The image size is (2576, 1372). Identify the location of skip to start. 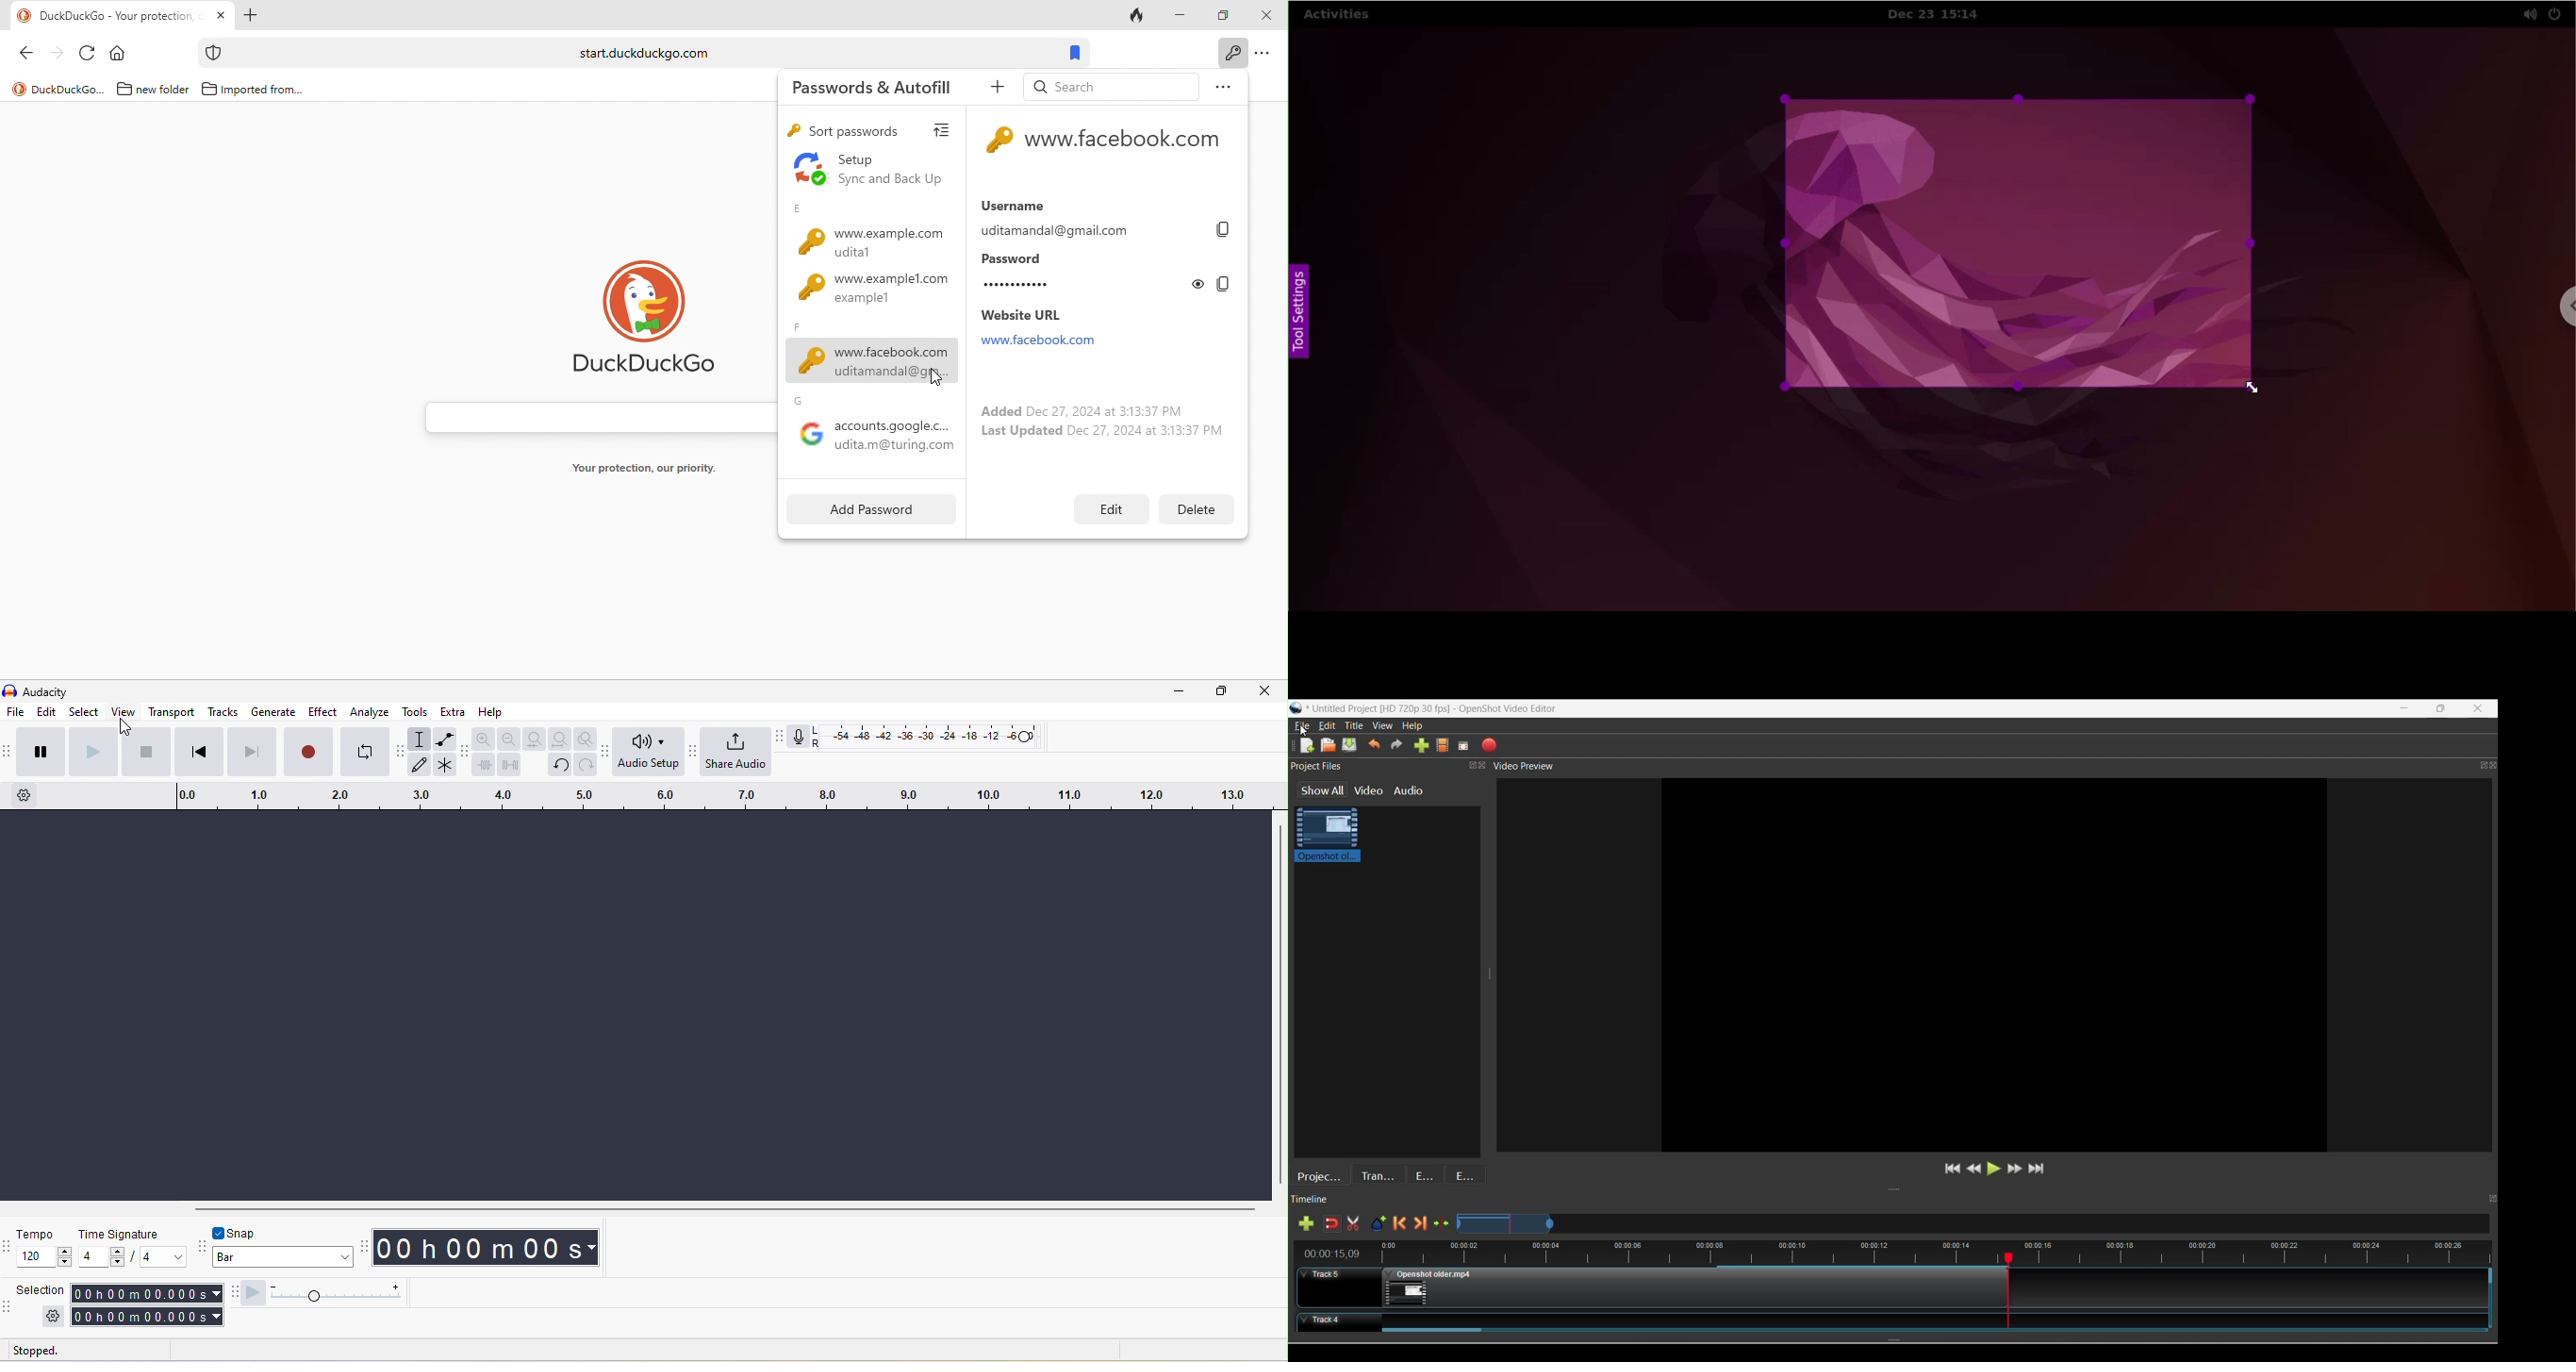
(200, 752).